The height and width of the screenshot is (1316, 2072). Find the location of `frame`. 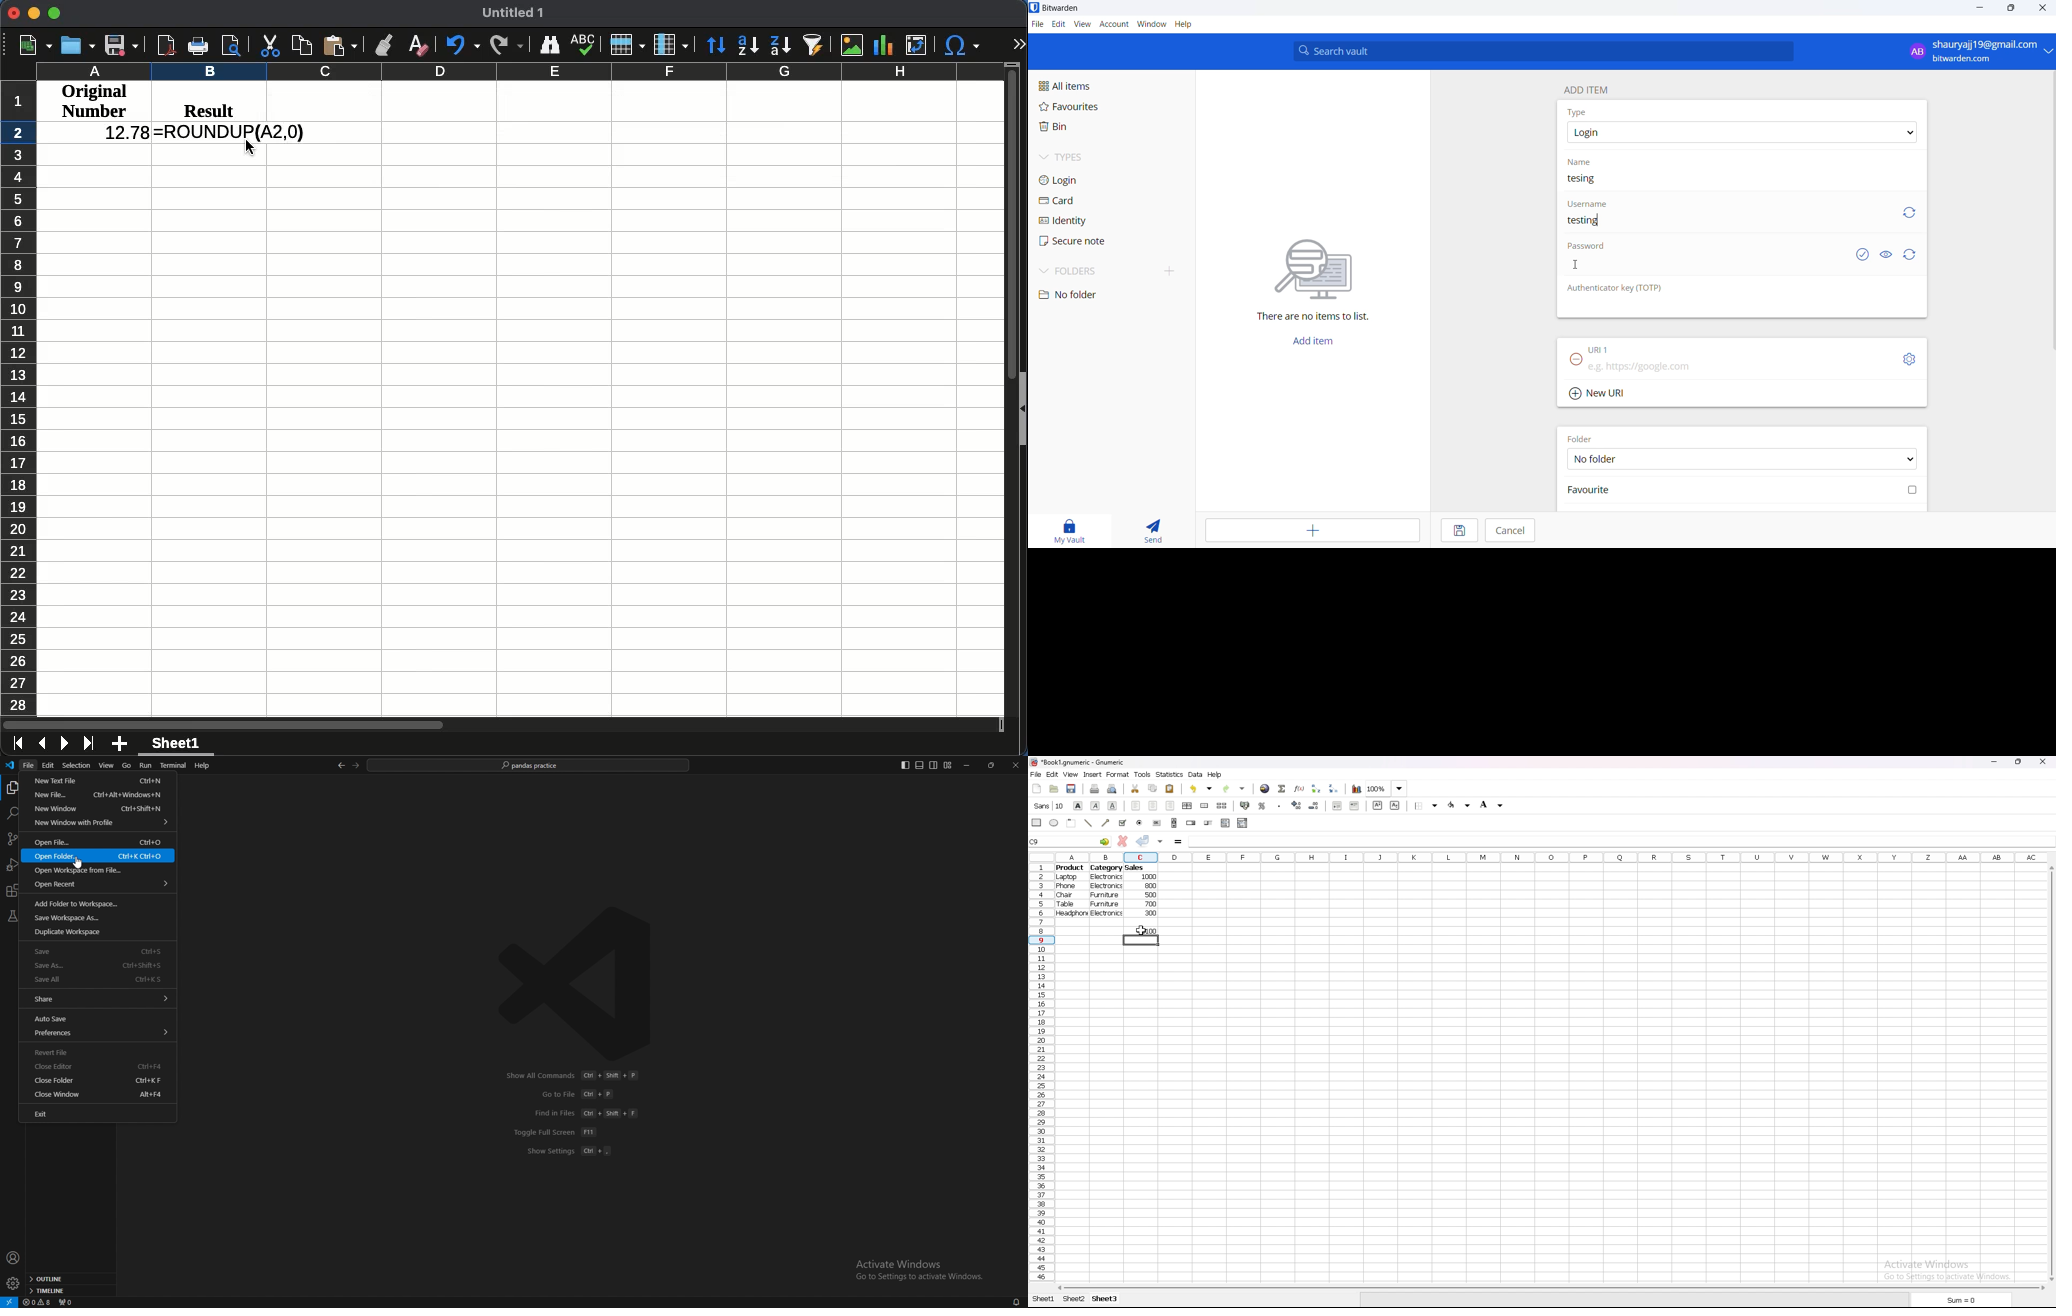

frame is located at coordinates (1071, 823).